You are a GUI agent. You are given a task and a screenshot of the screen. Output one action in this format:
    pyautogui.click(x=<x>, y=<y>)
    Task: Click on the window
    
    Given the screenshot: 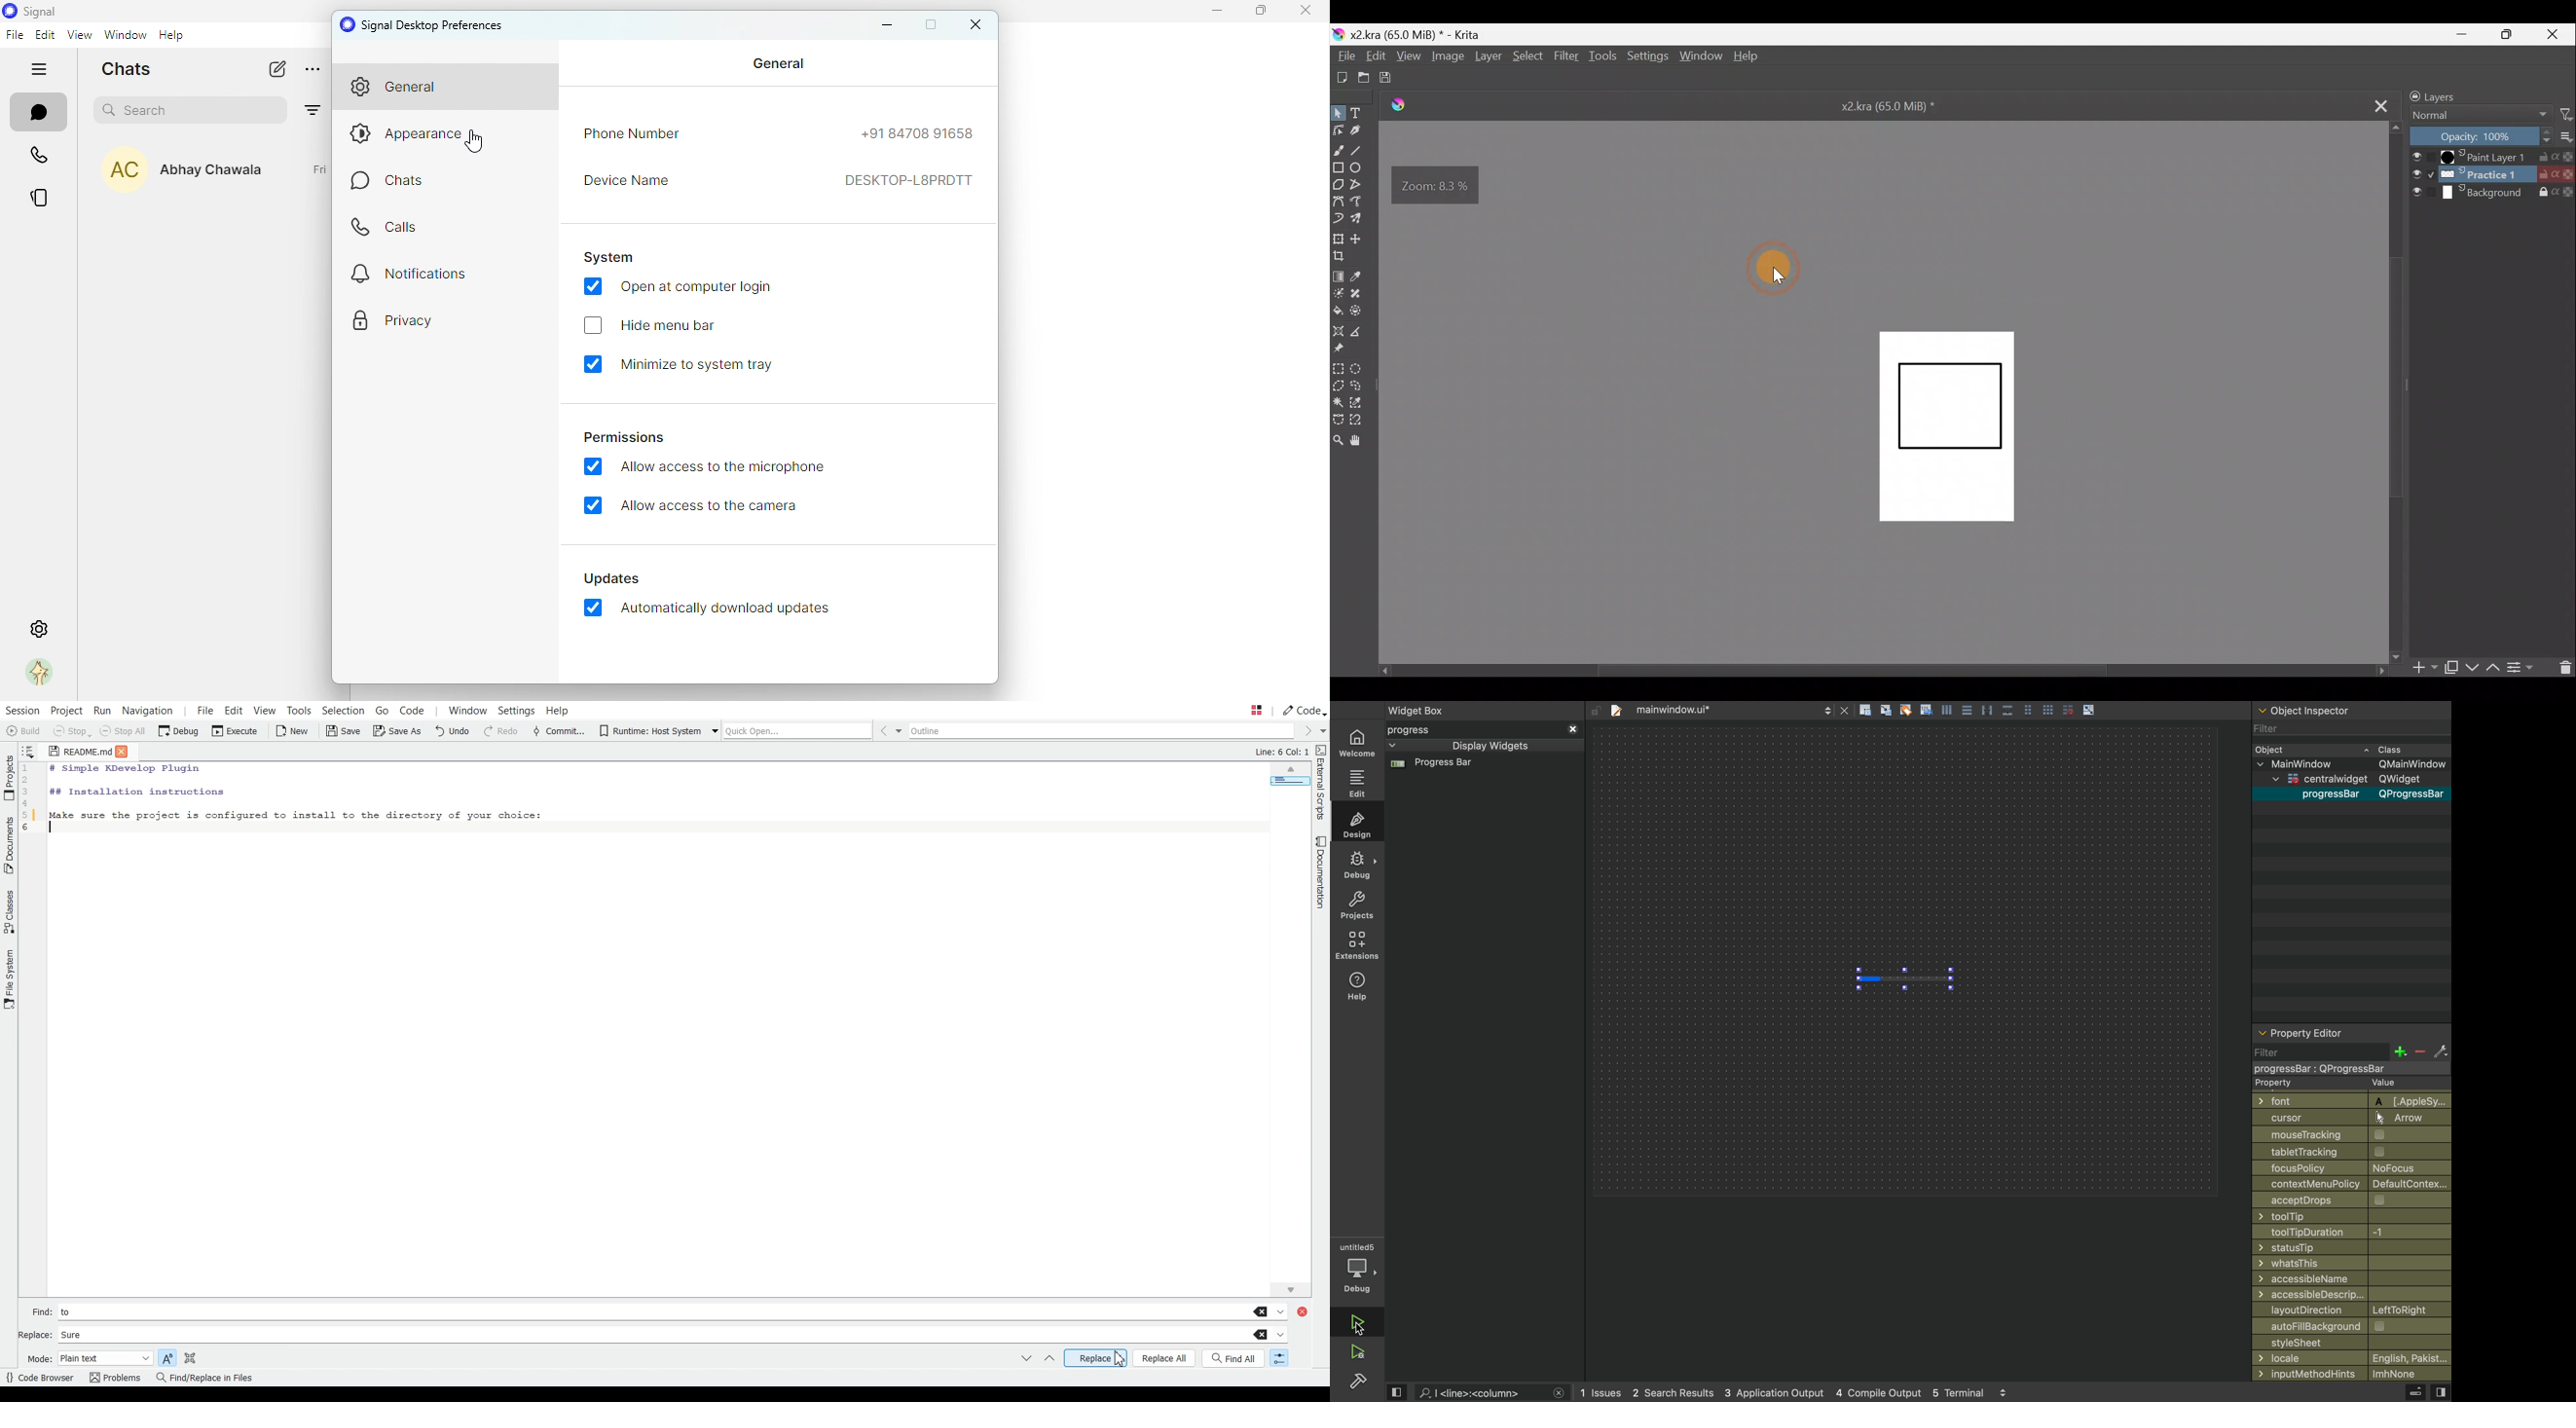 What is the action you would take?
    pyautogui.click(x=124, y=37)
    